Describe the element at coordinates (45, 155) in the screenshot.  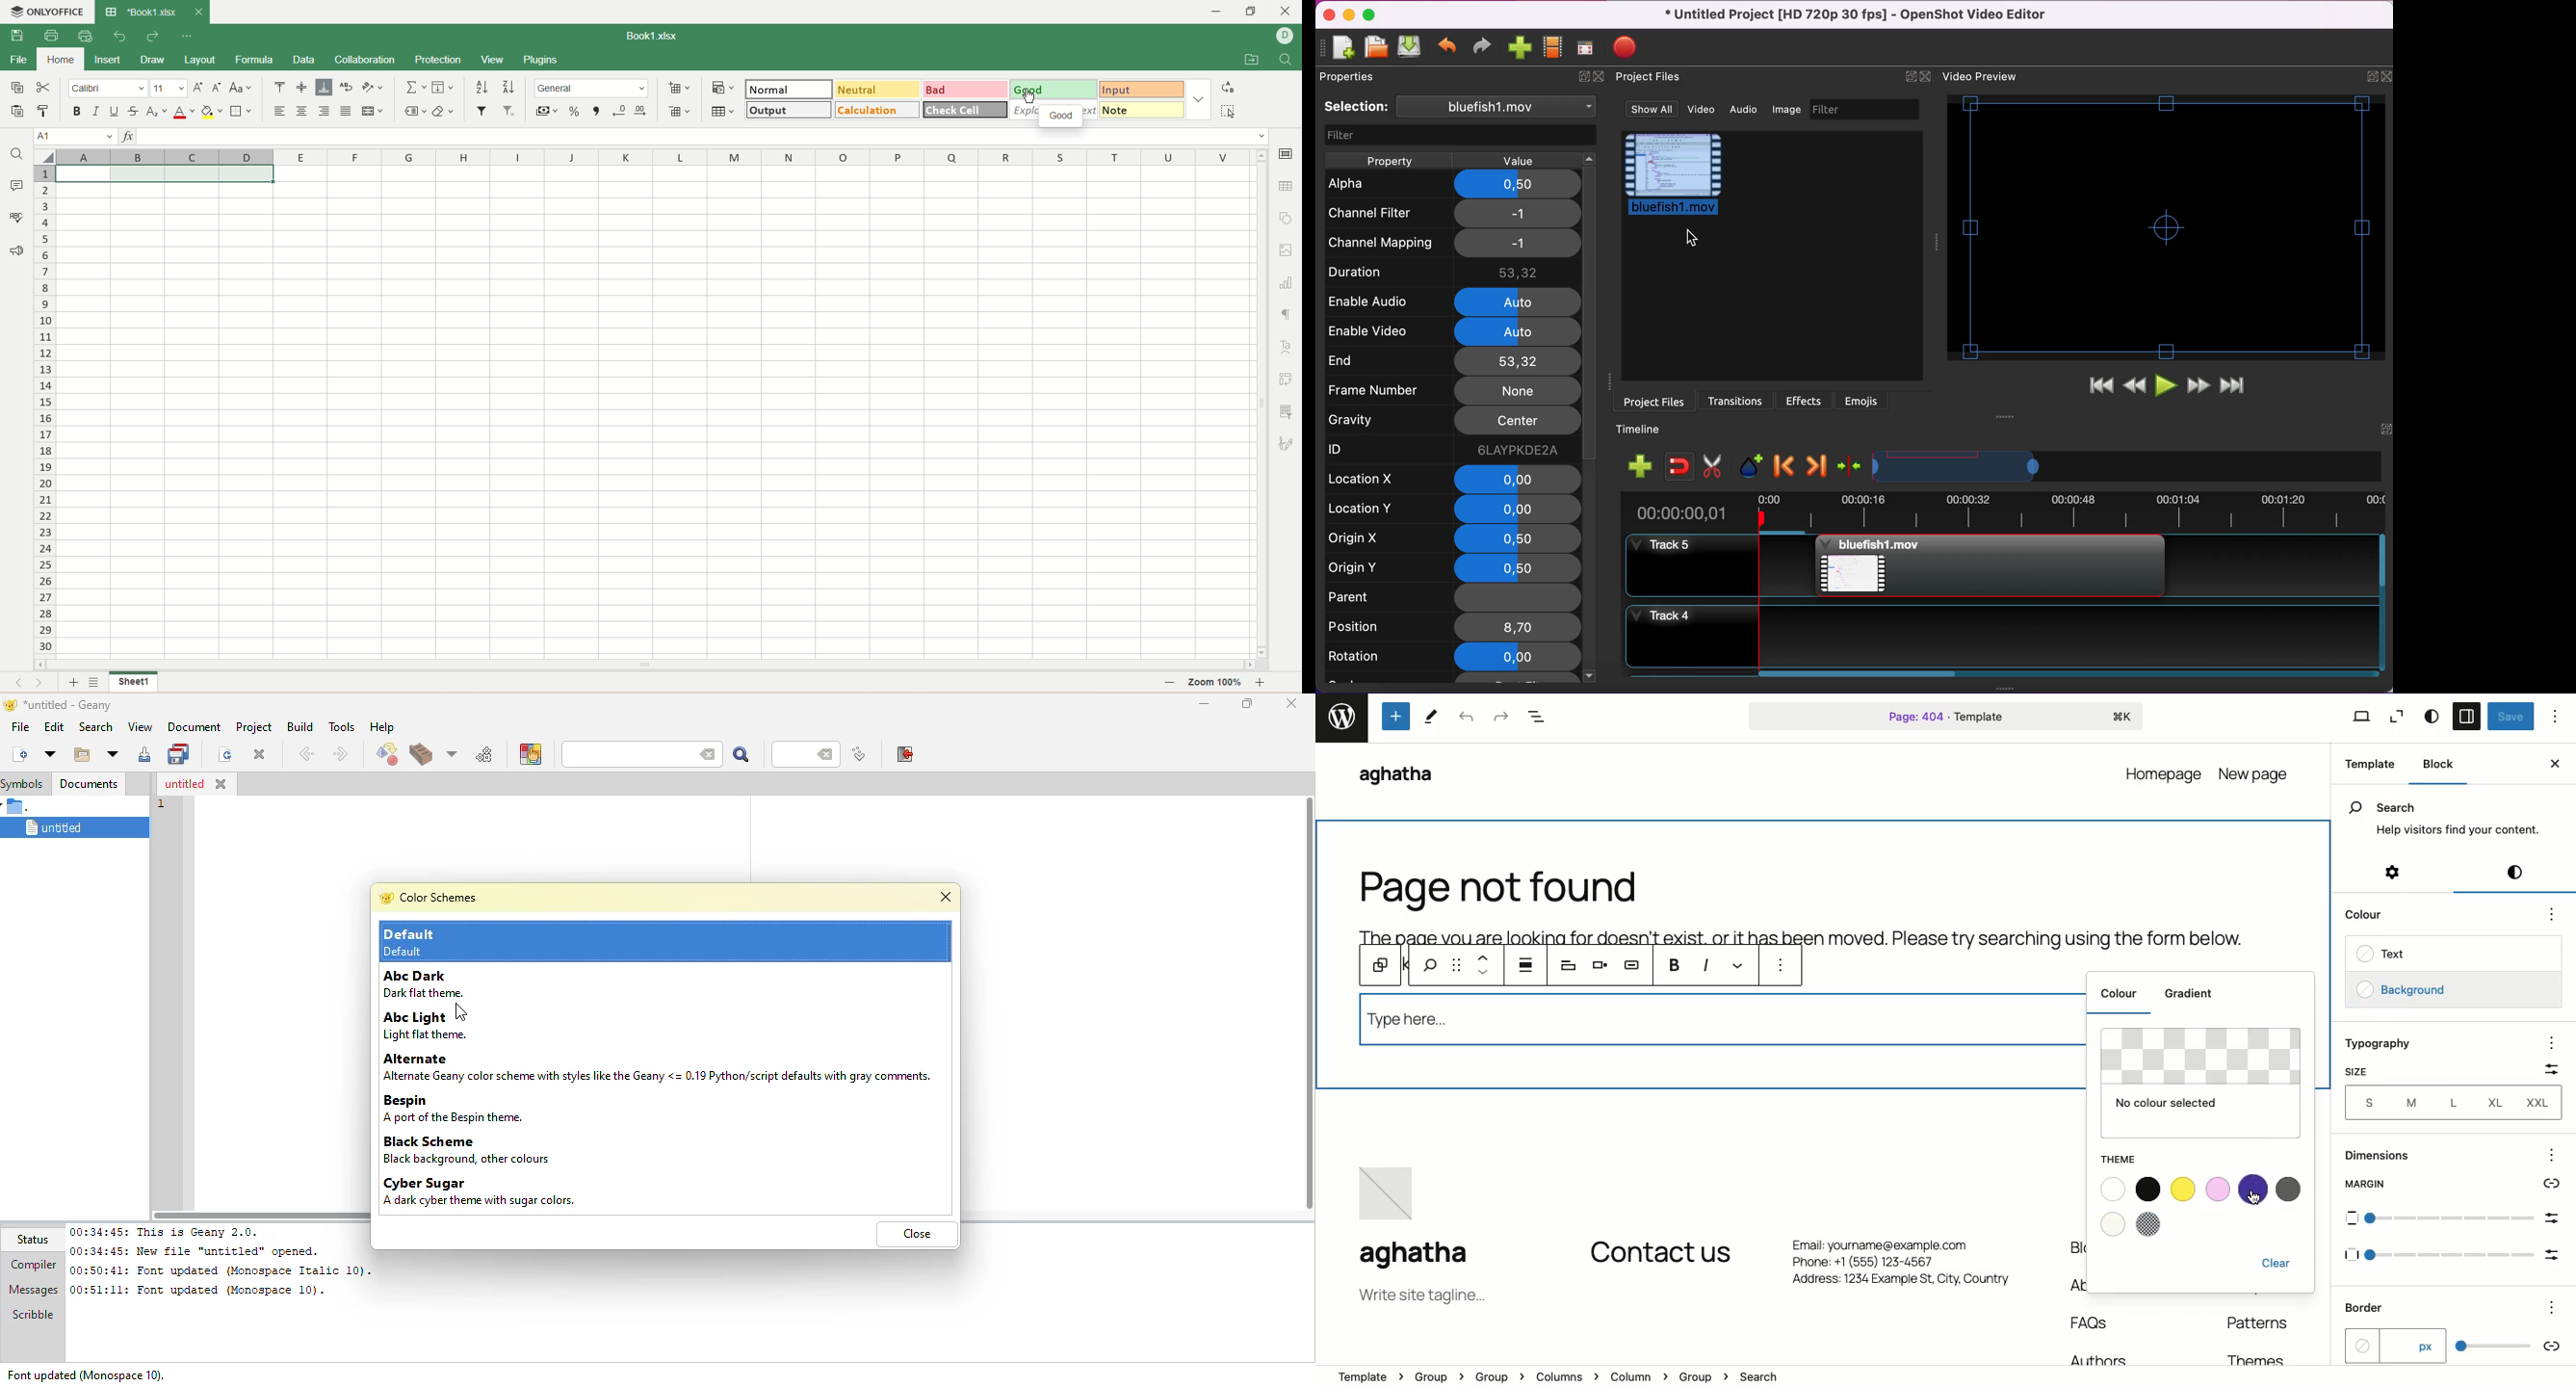
I see `select all` at that location.